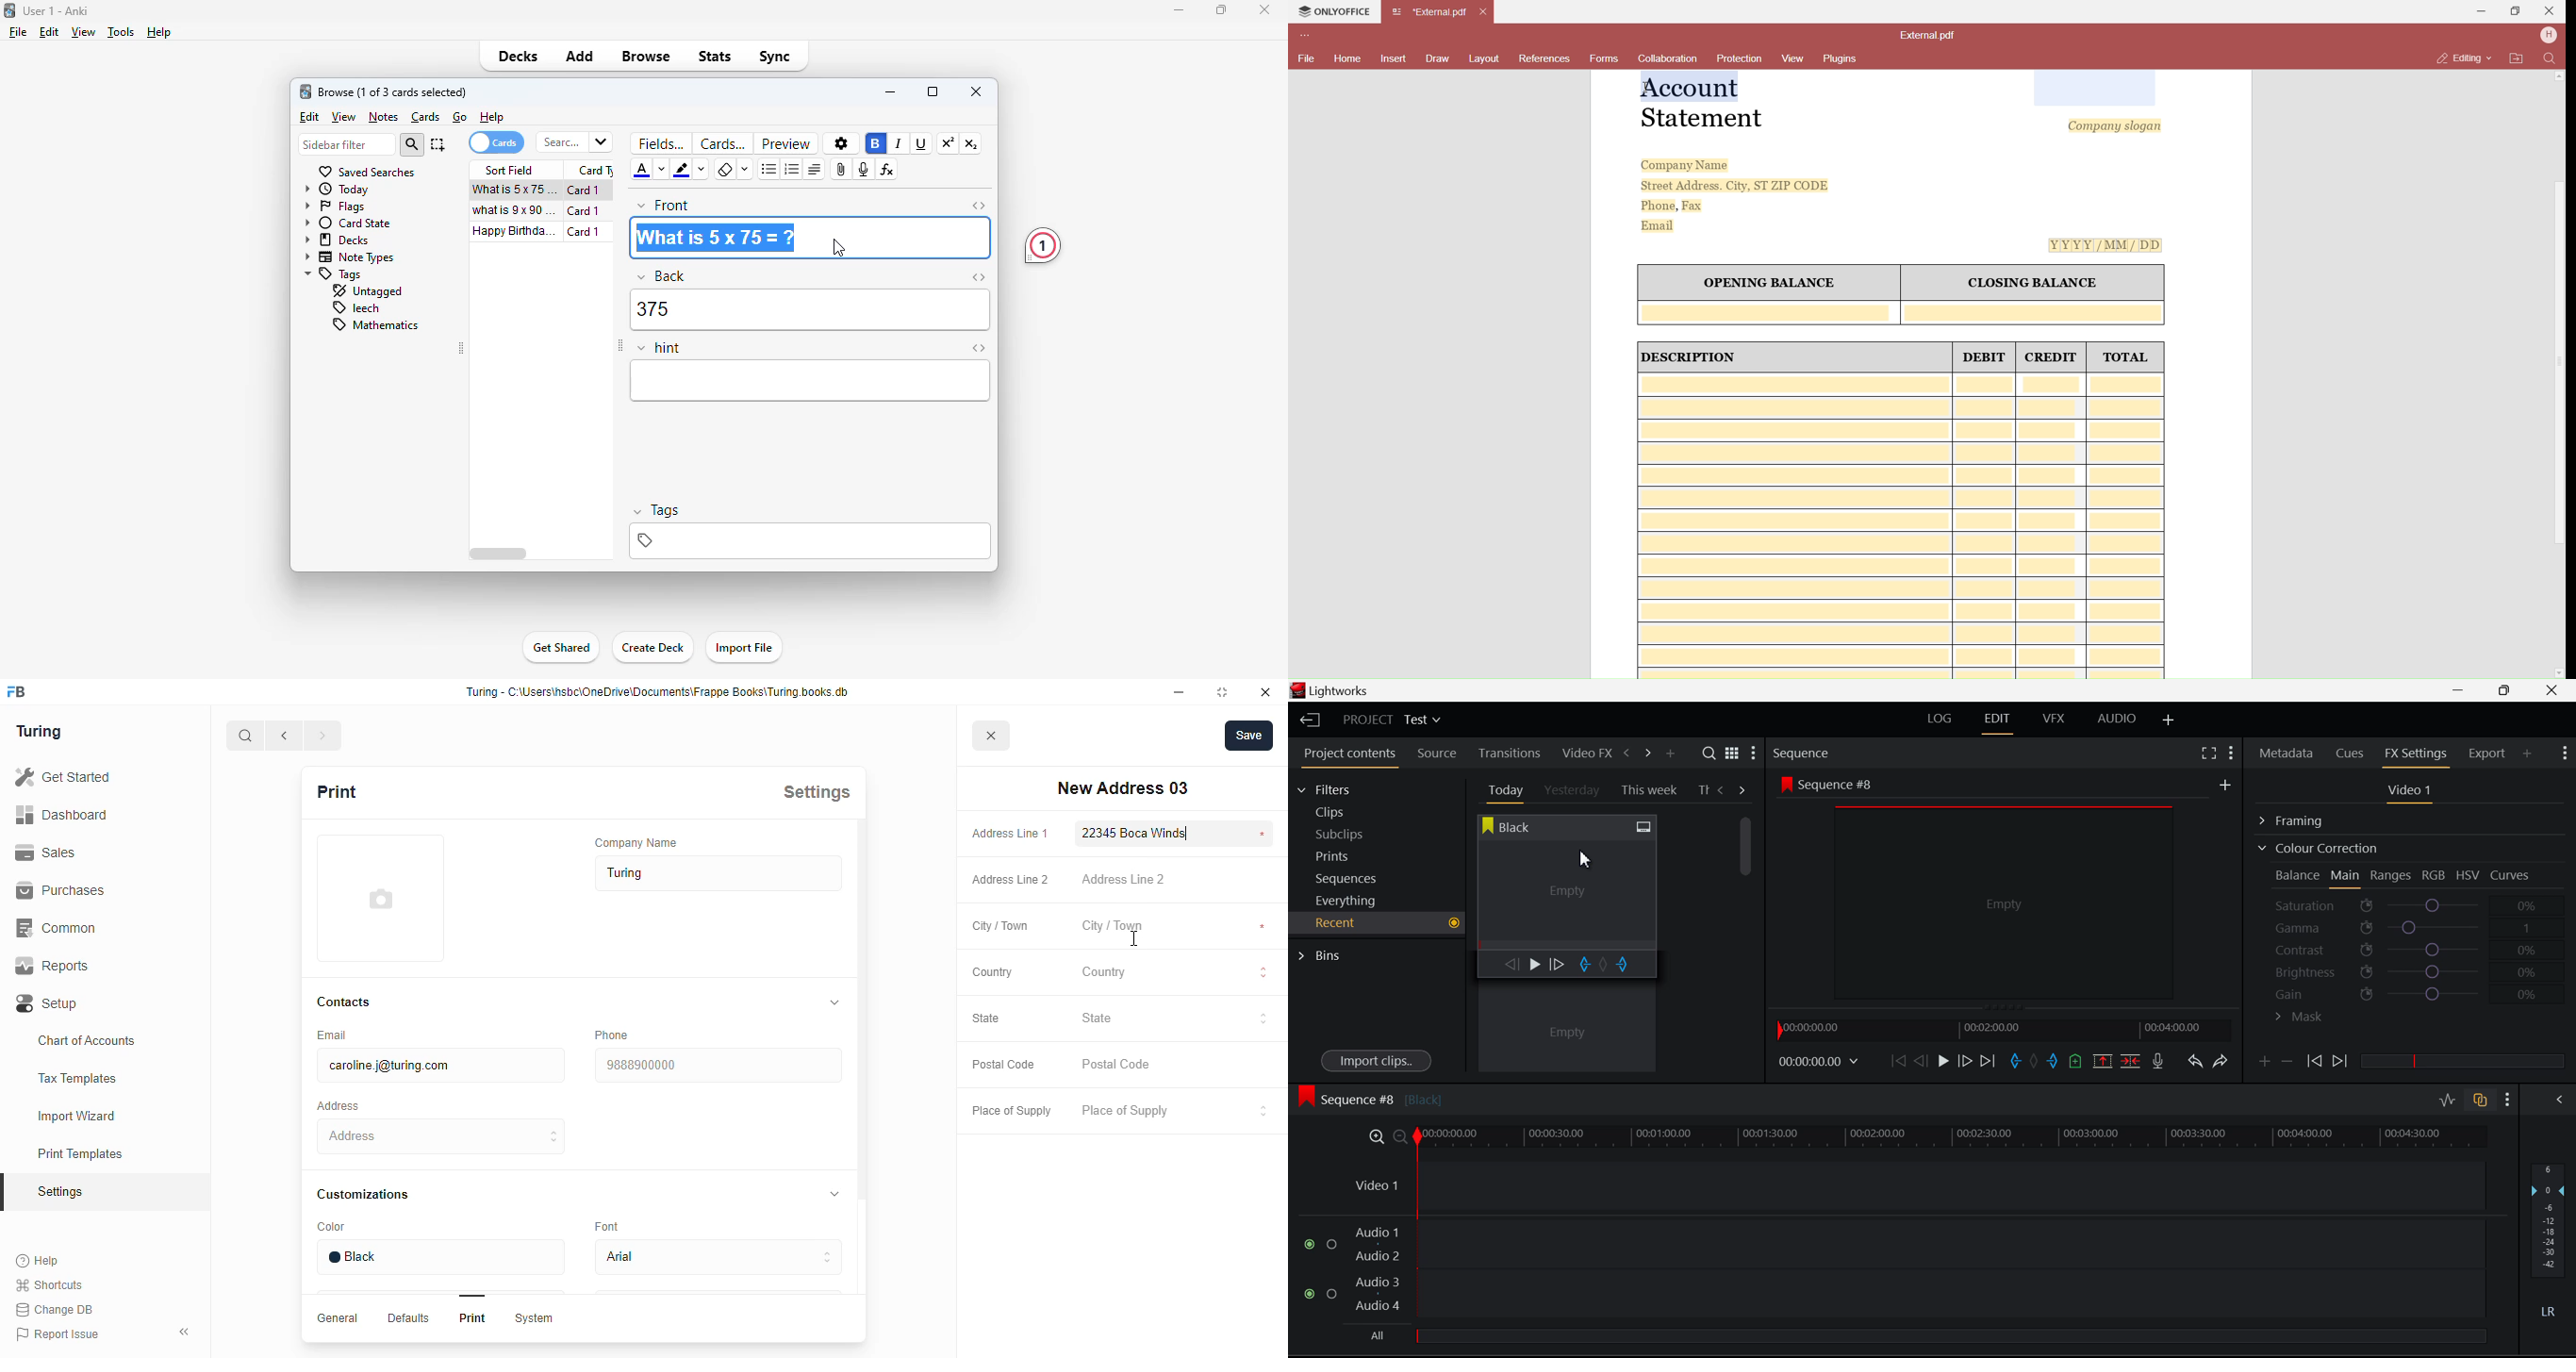  What do you see at coordinates (787, 143) in the screenshot?
I see `preview` at bounding box center [787, 143].